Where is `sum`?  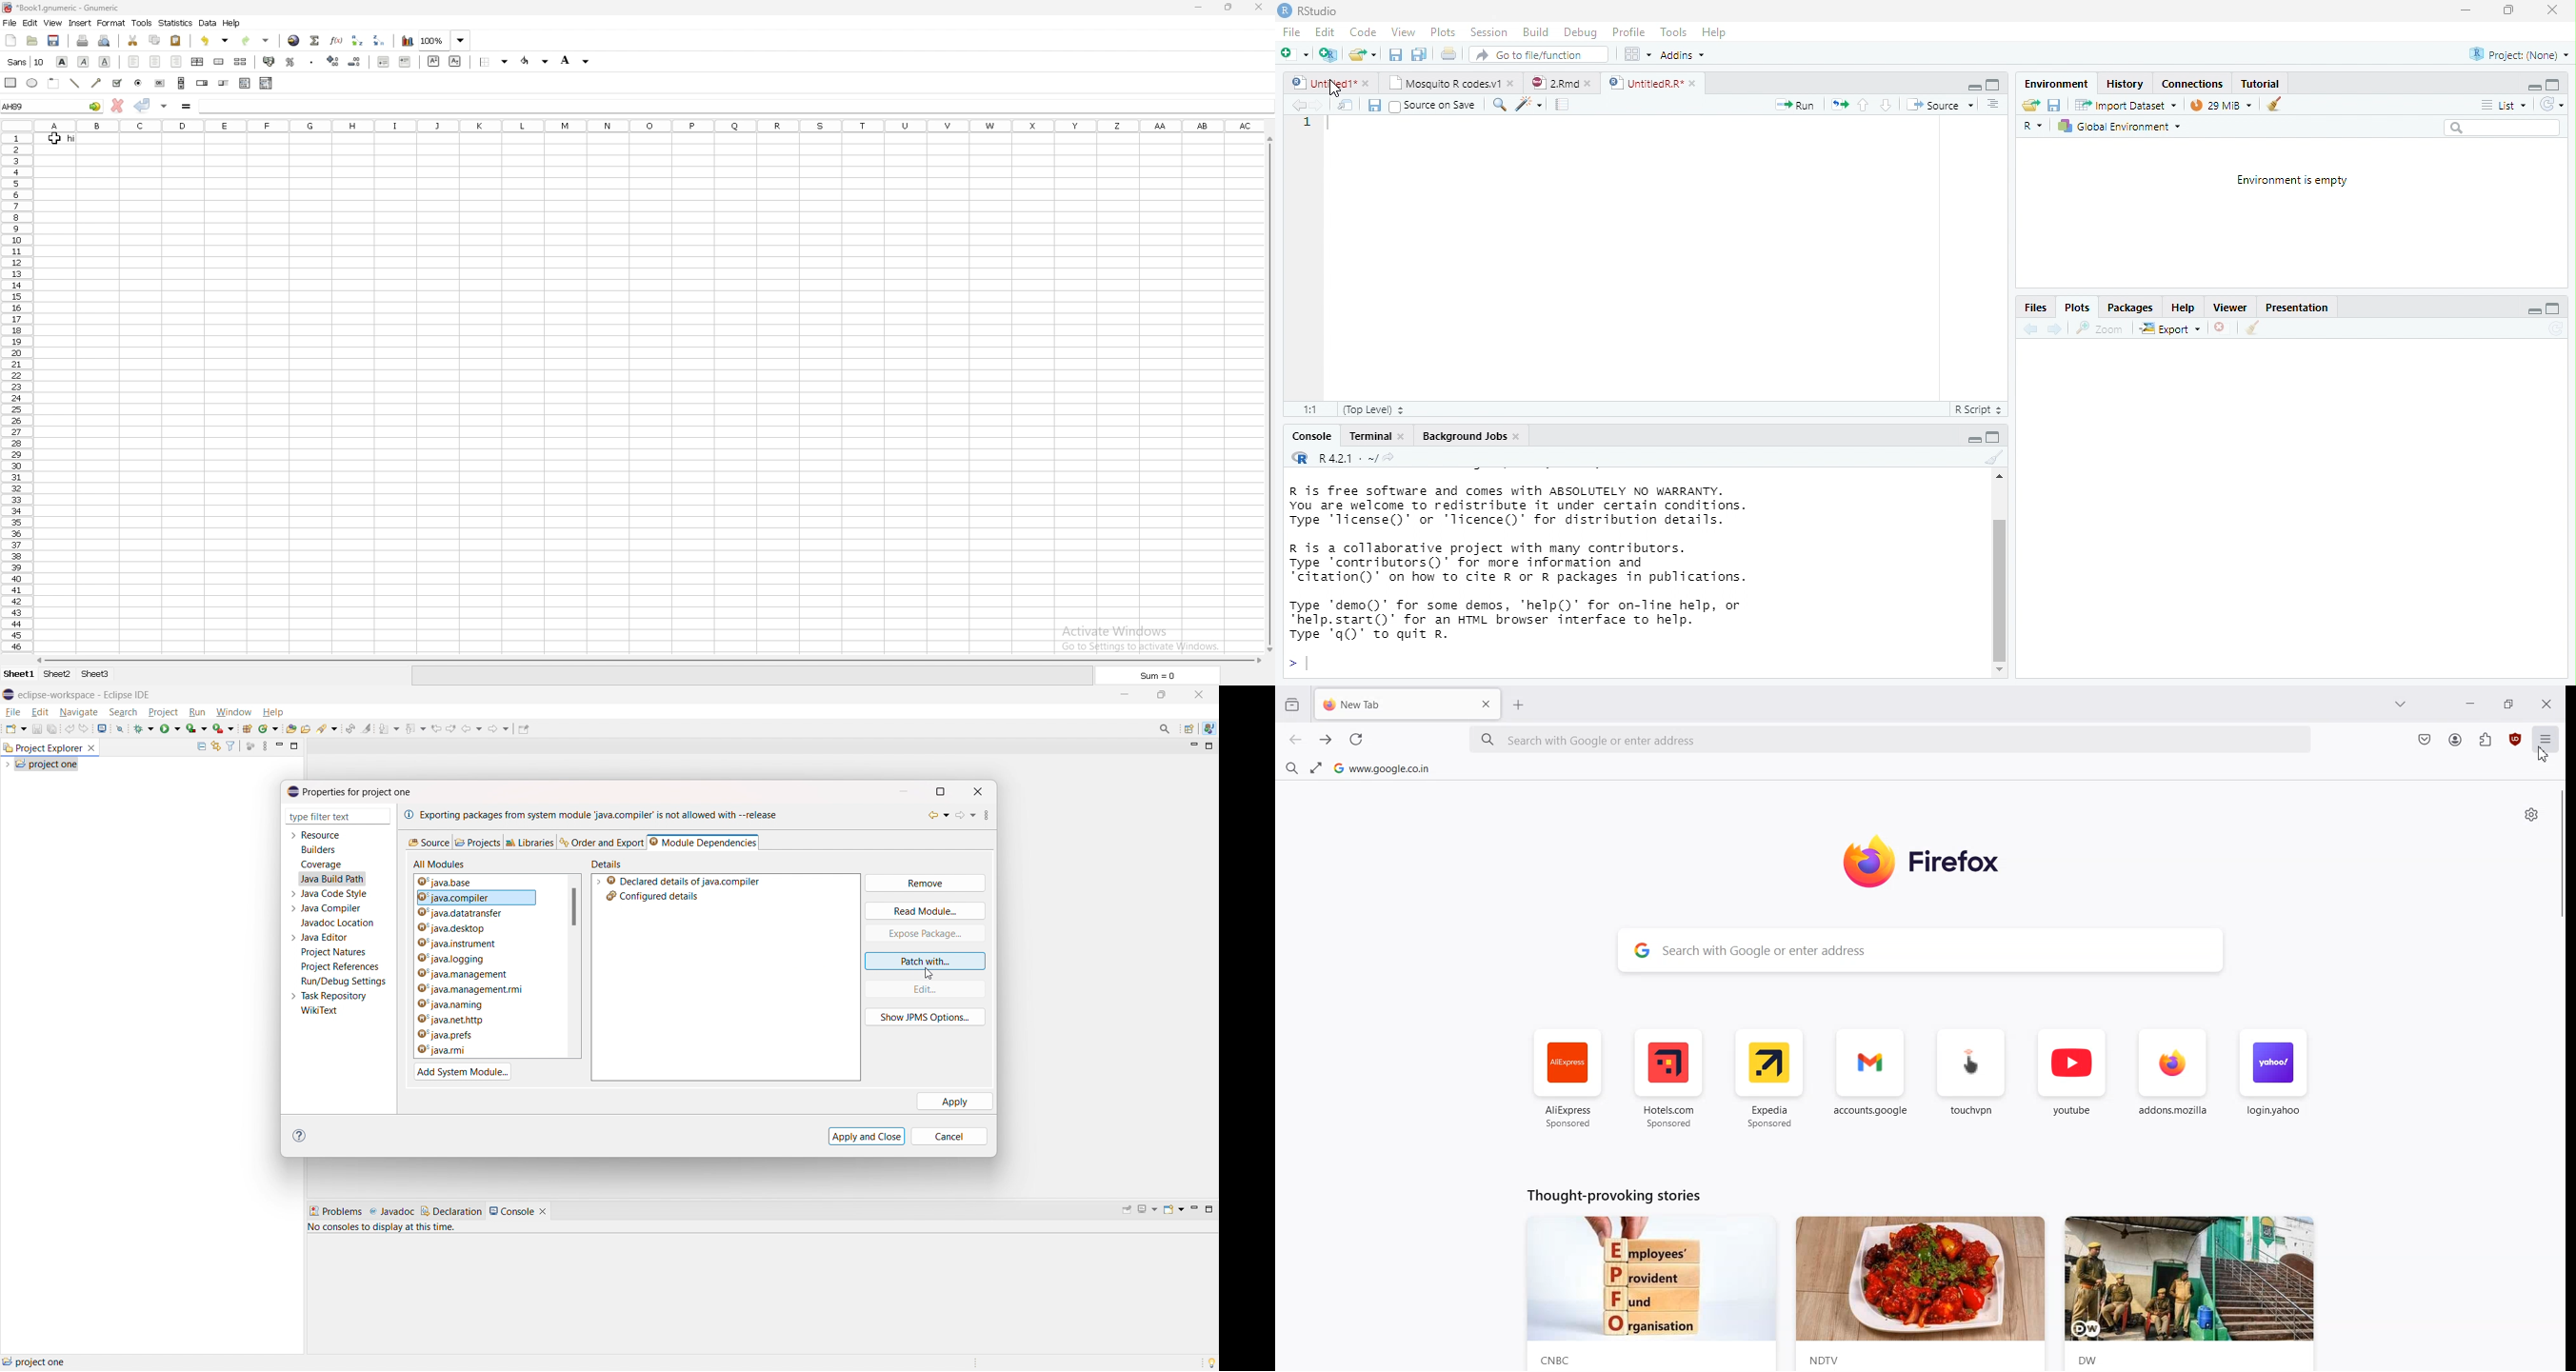
sum is located at coordinates (1156, 676).